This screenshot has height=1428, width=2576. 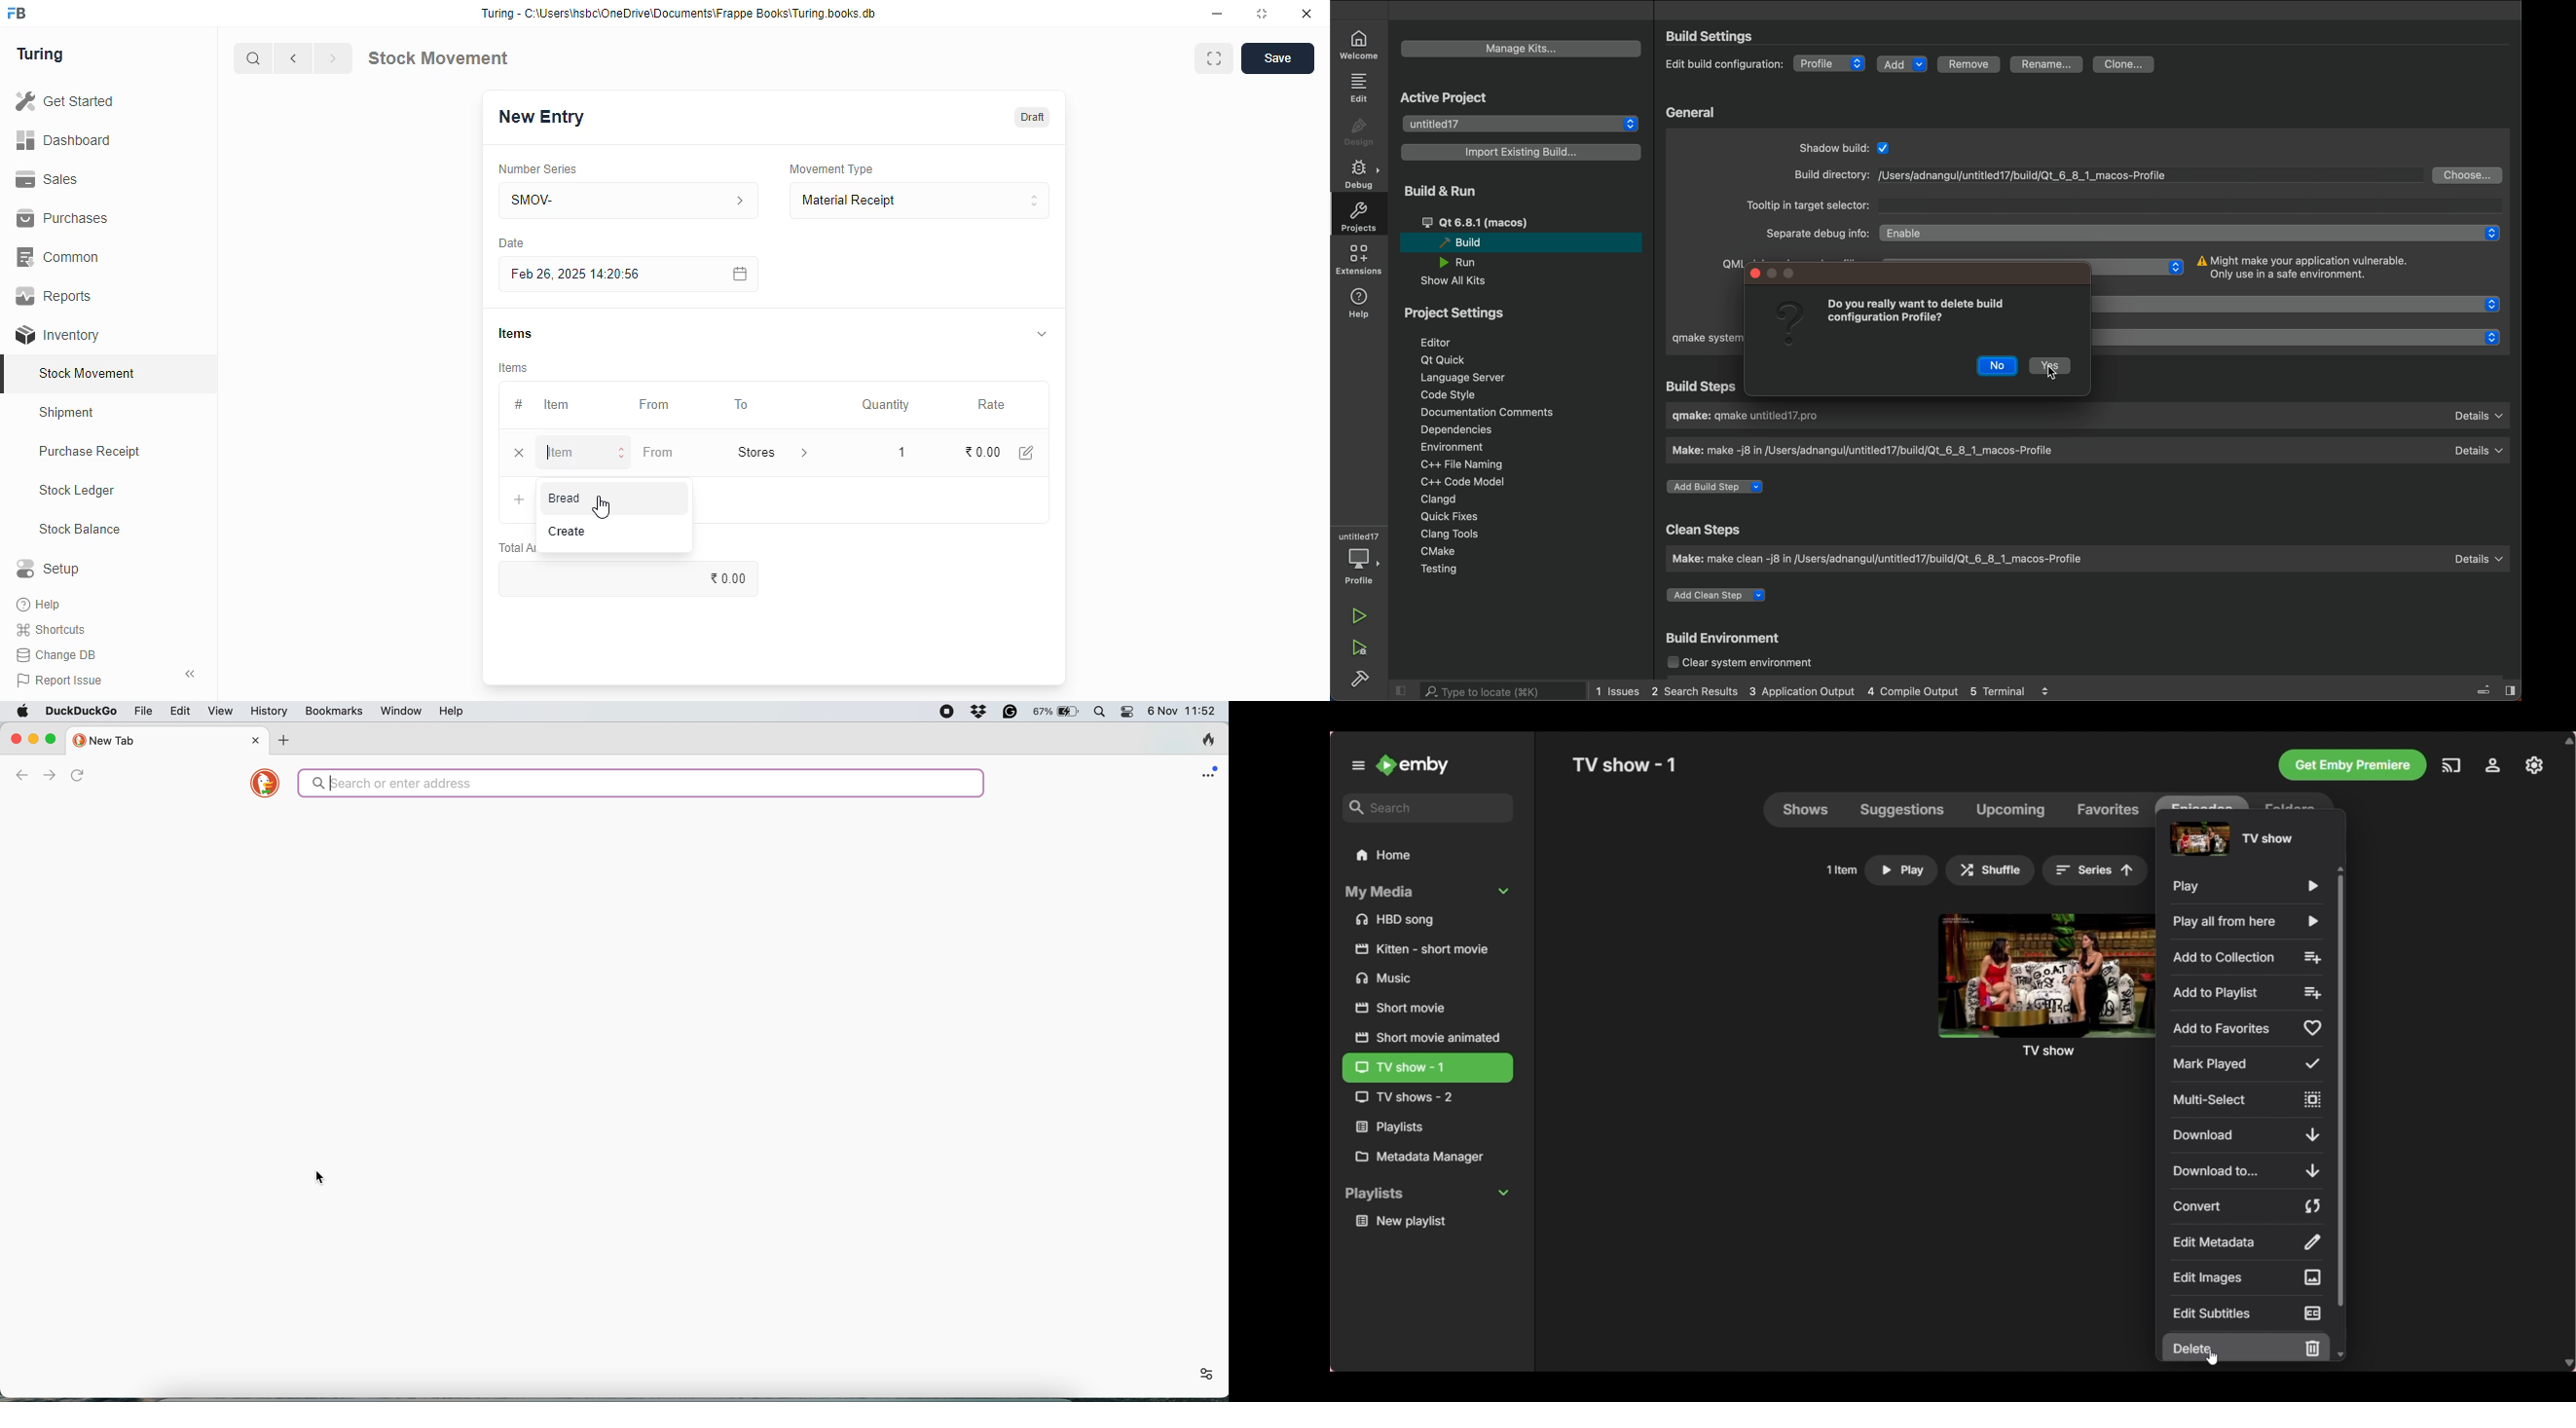 I want to click on save, so click(x=1278, y=58).